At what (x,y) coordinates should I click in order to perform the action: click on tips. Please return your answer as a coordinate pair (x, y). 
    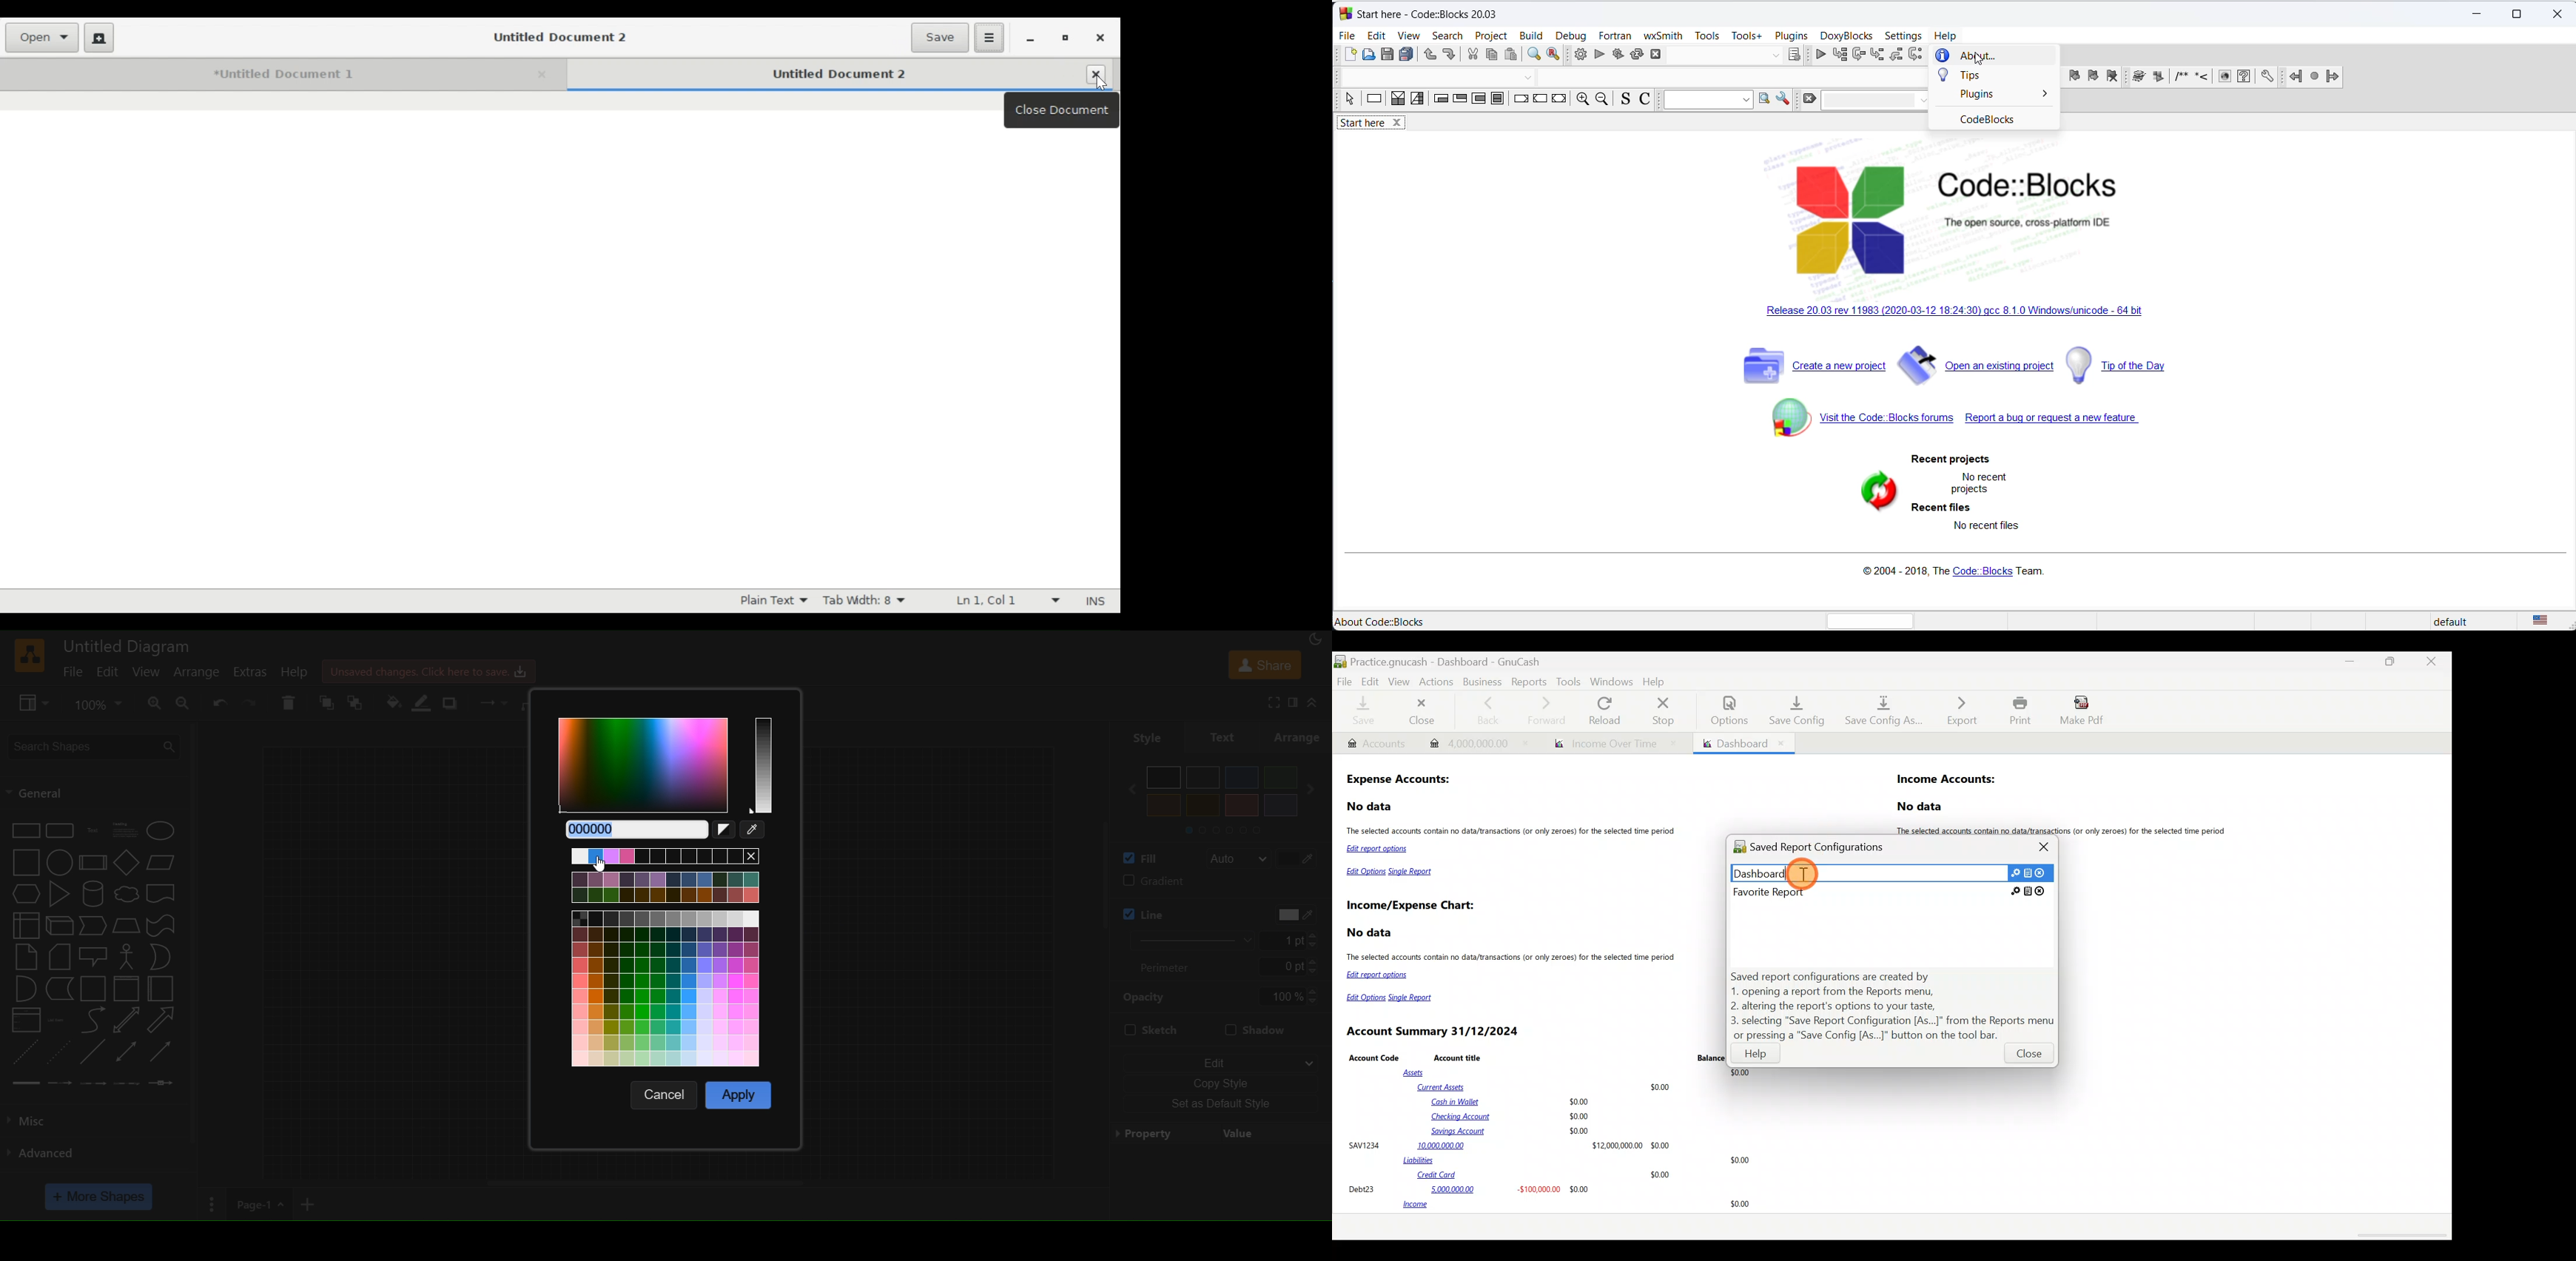
    Looking at the image, I should click on (1993, 77).